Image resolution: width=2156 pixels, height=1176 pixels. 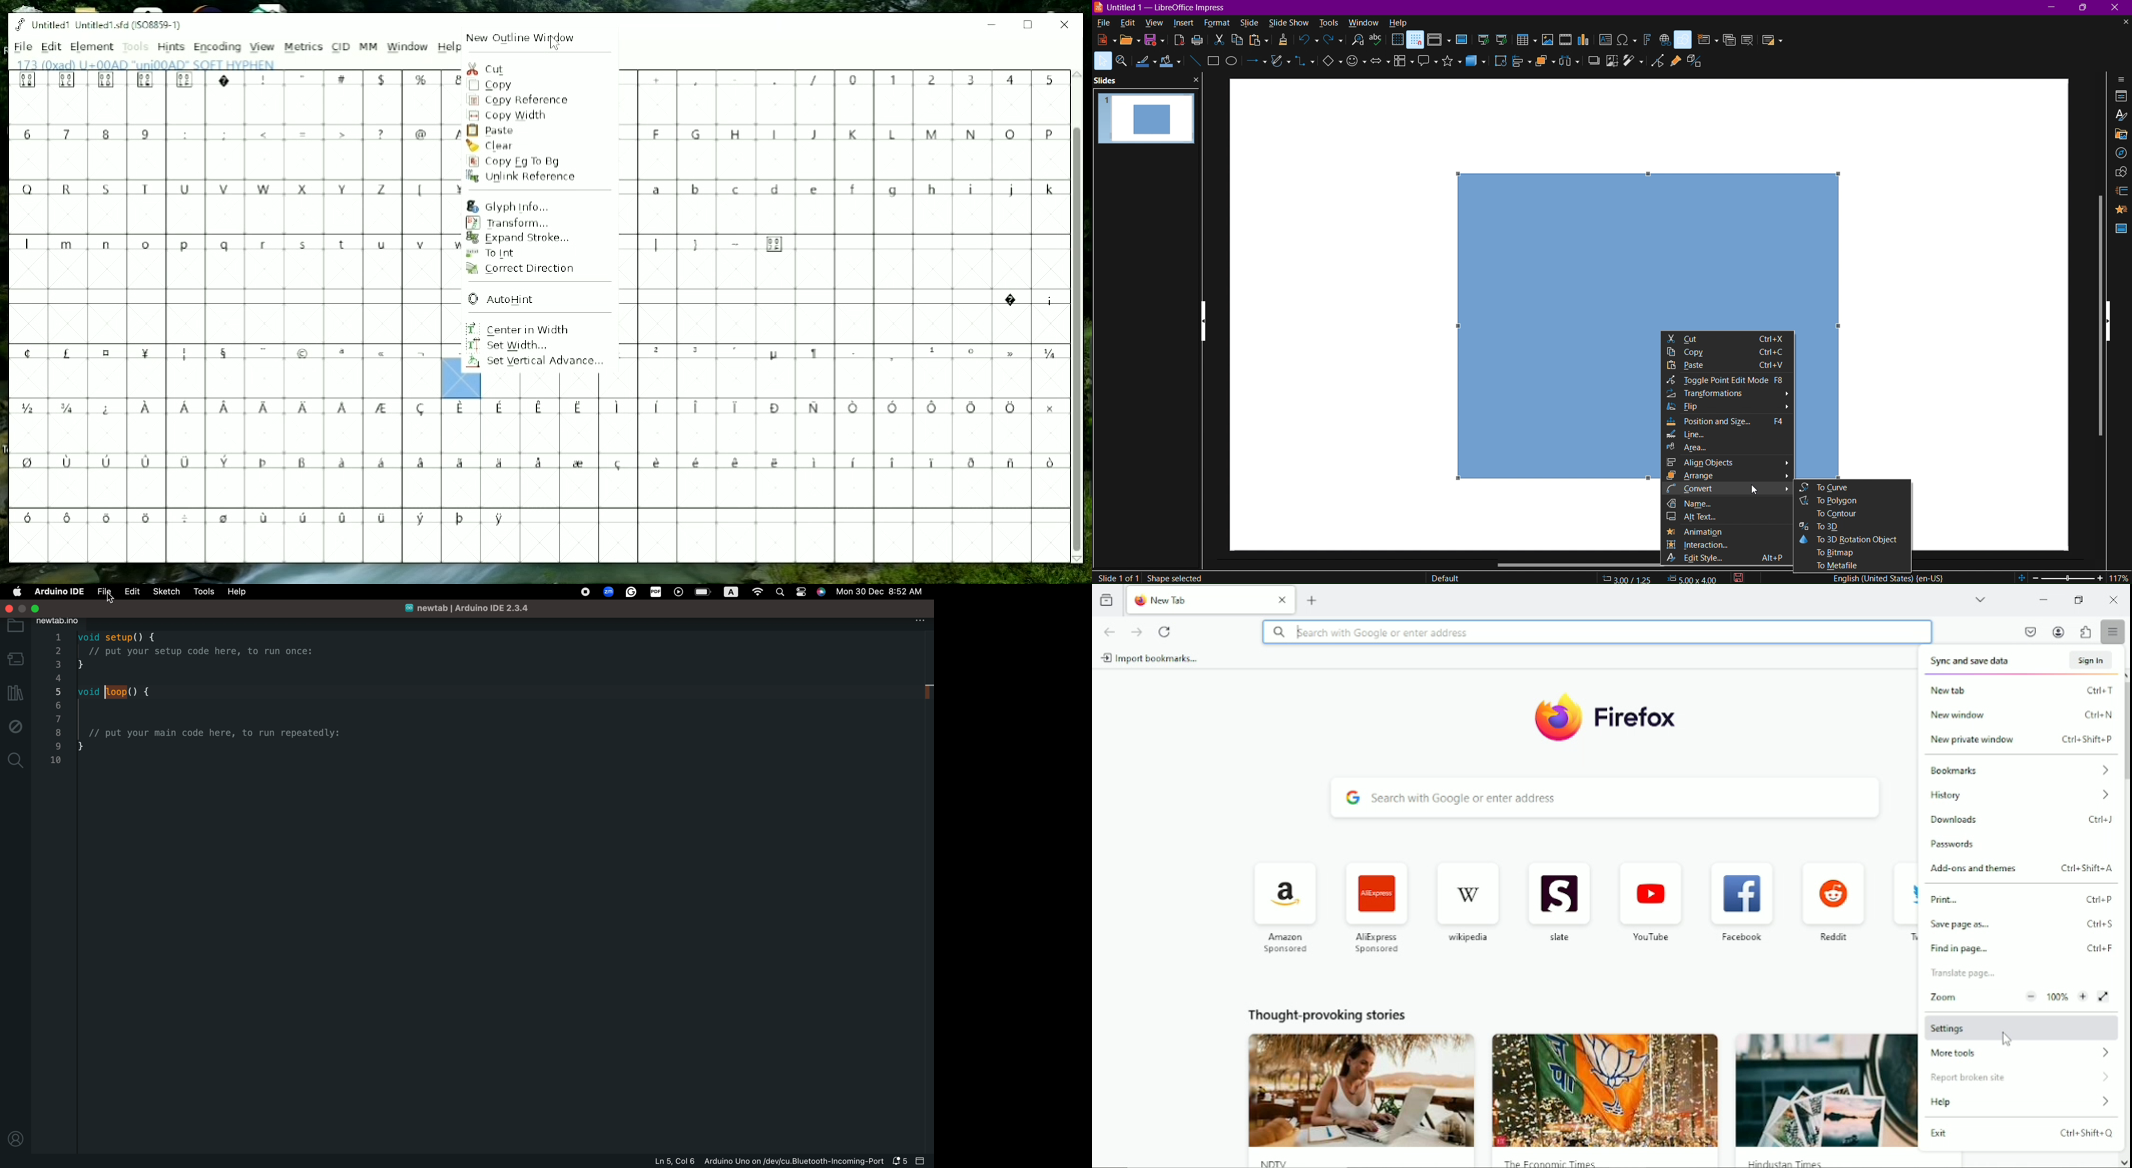 I want to click on save to pocket, so click(x=2032, y=632).